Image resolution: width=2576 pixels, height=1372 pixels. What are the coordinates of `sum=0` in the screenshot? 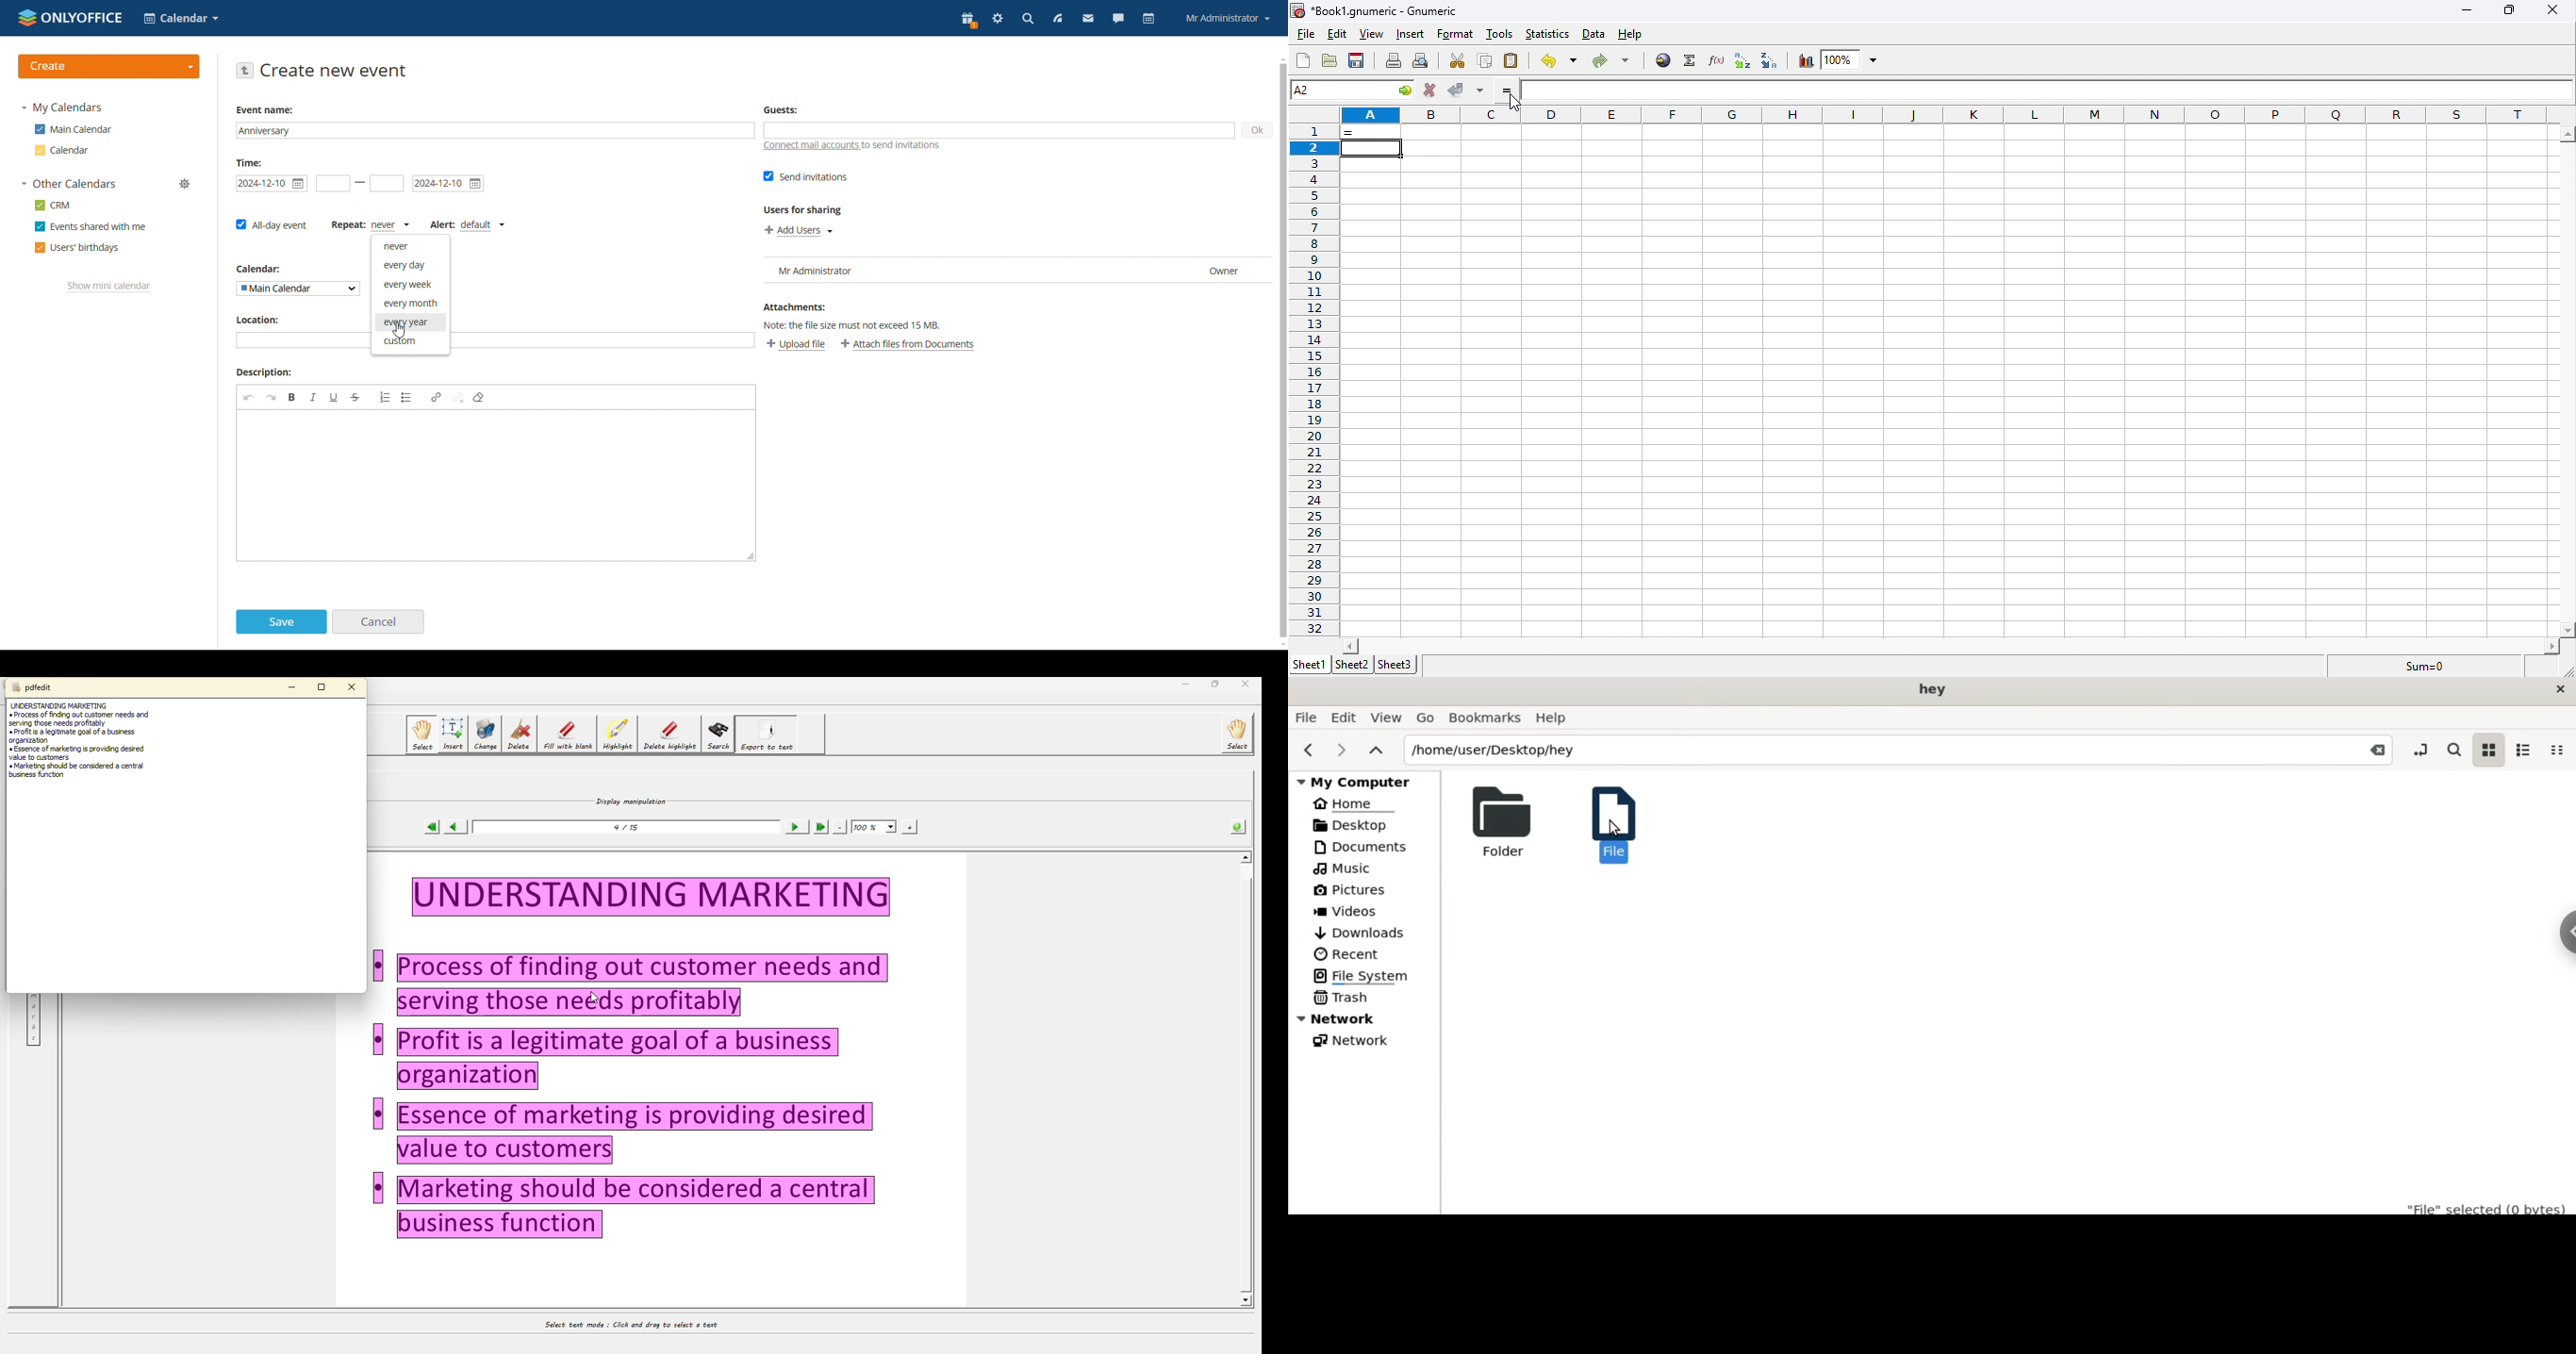 It's located at (2425, 668).